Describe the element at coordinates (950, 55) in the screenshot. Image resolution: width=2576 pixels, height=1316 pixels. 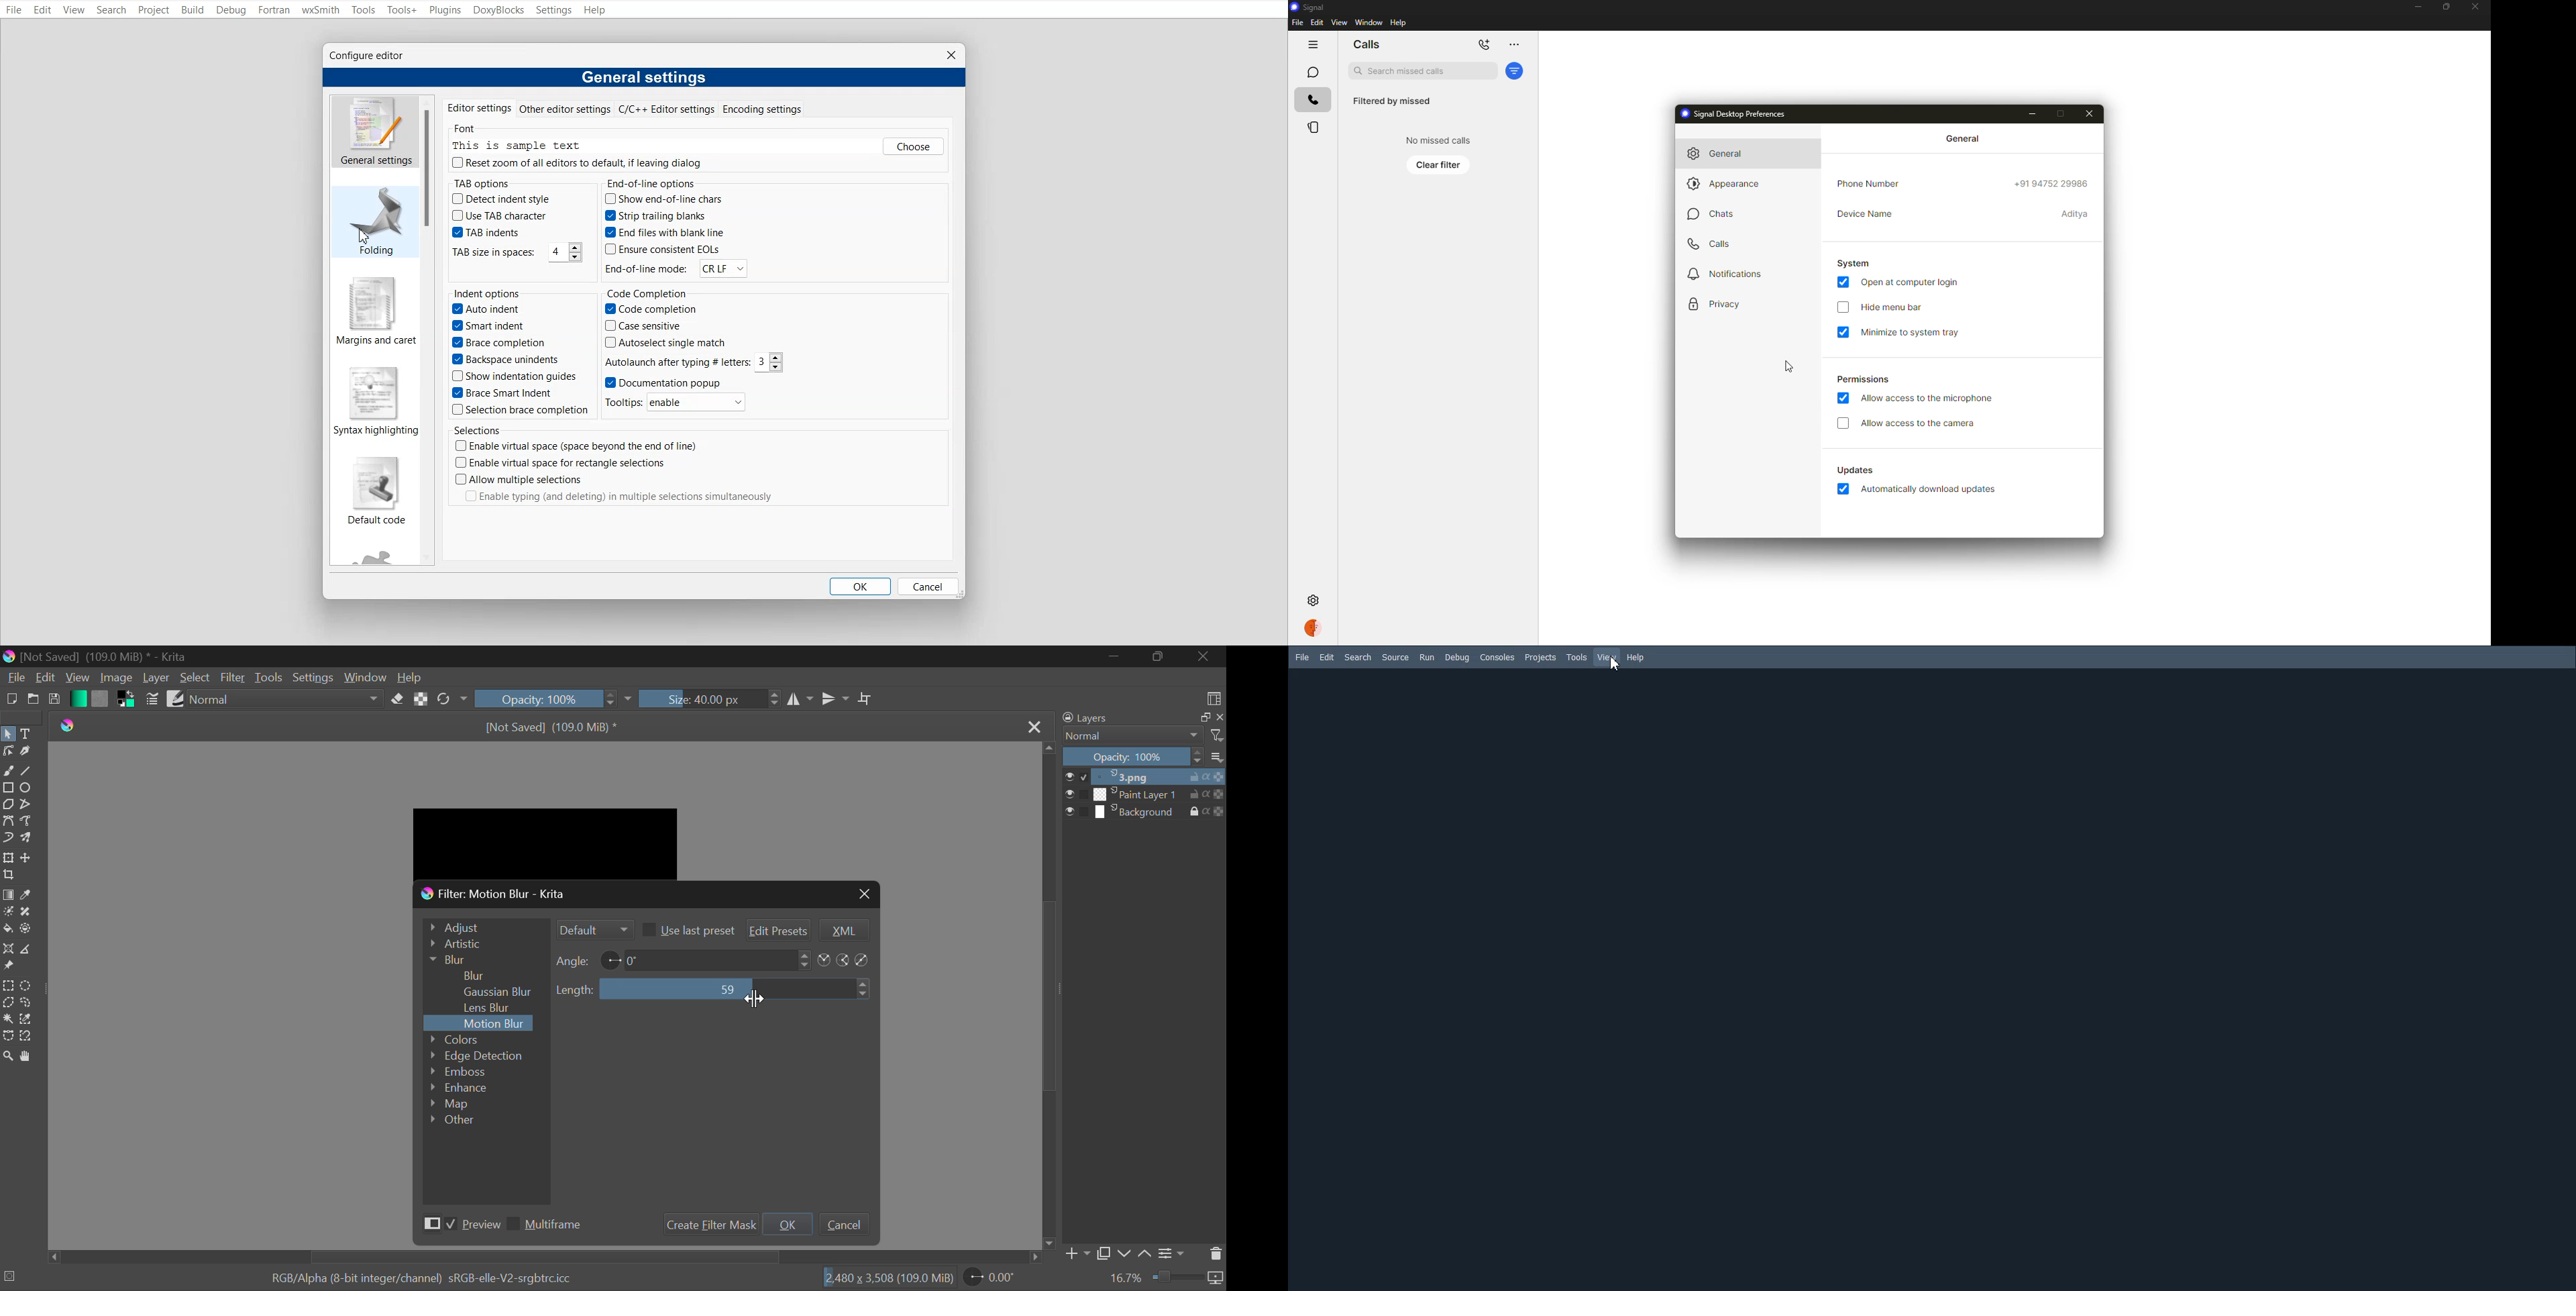
I see `Close` at that location.